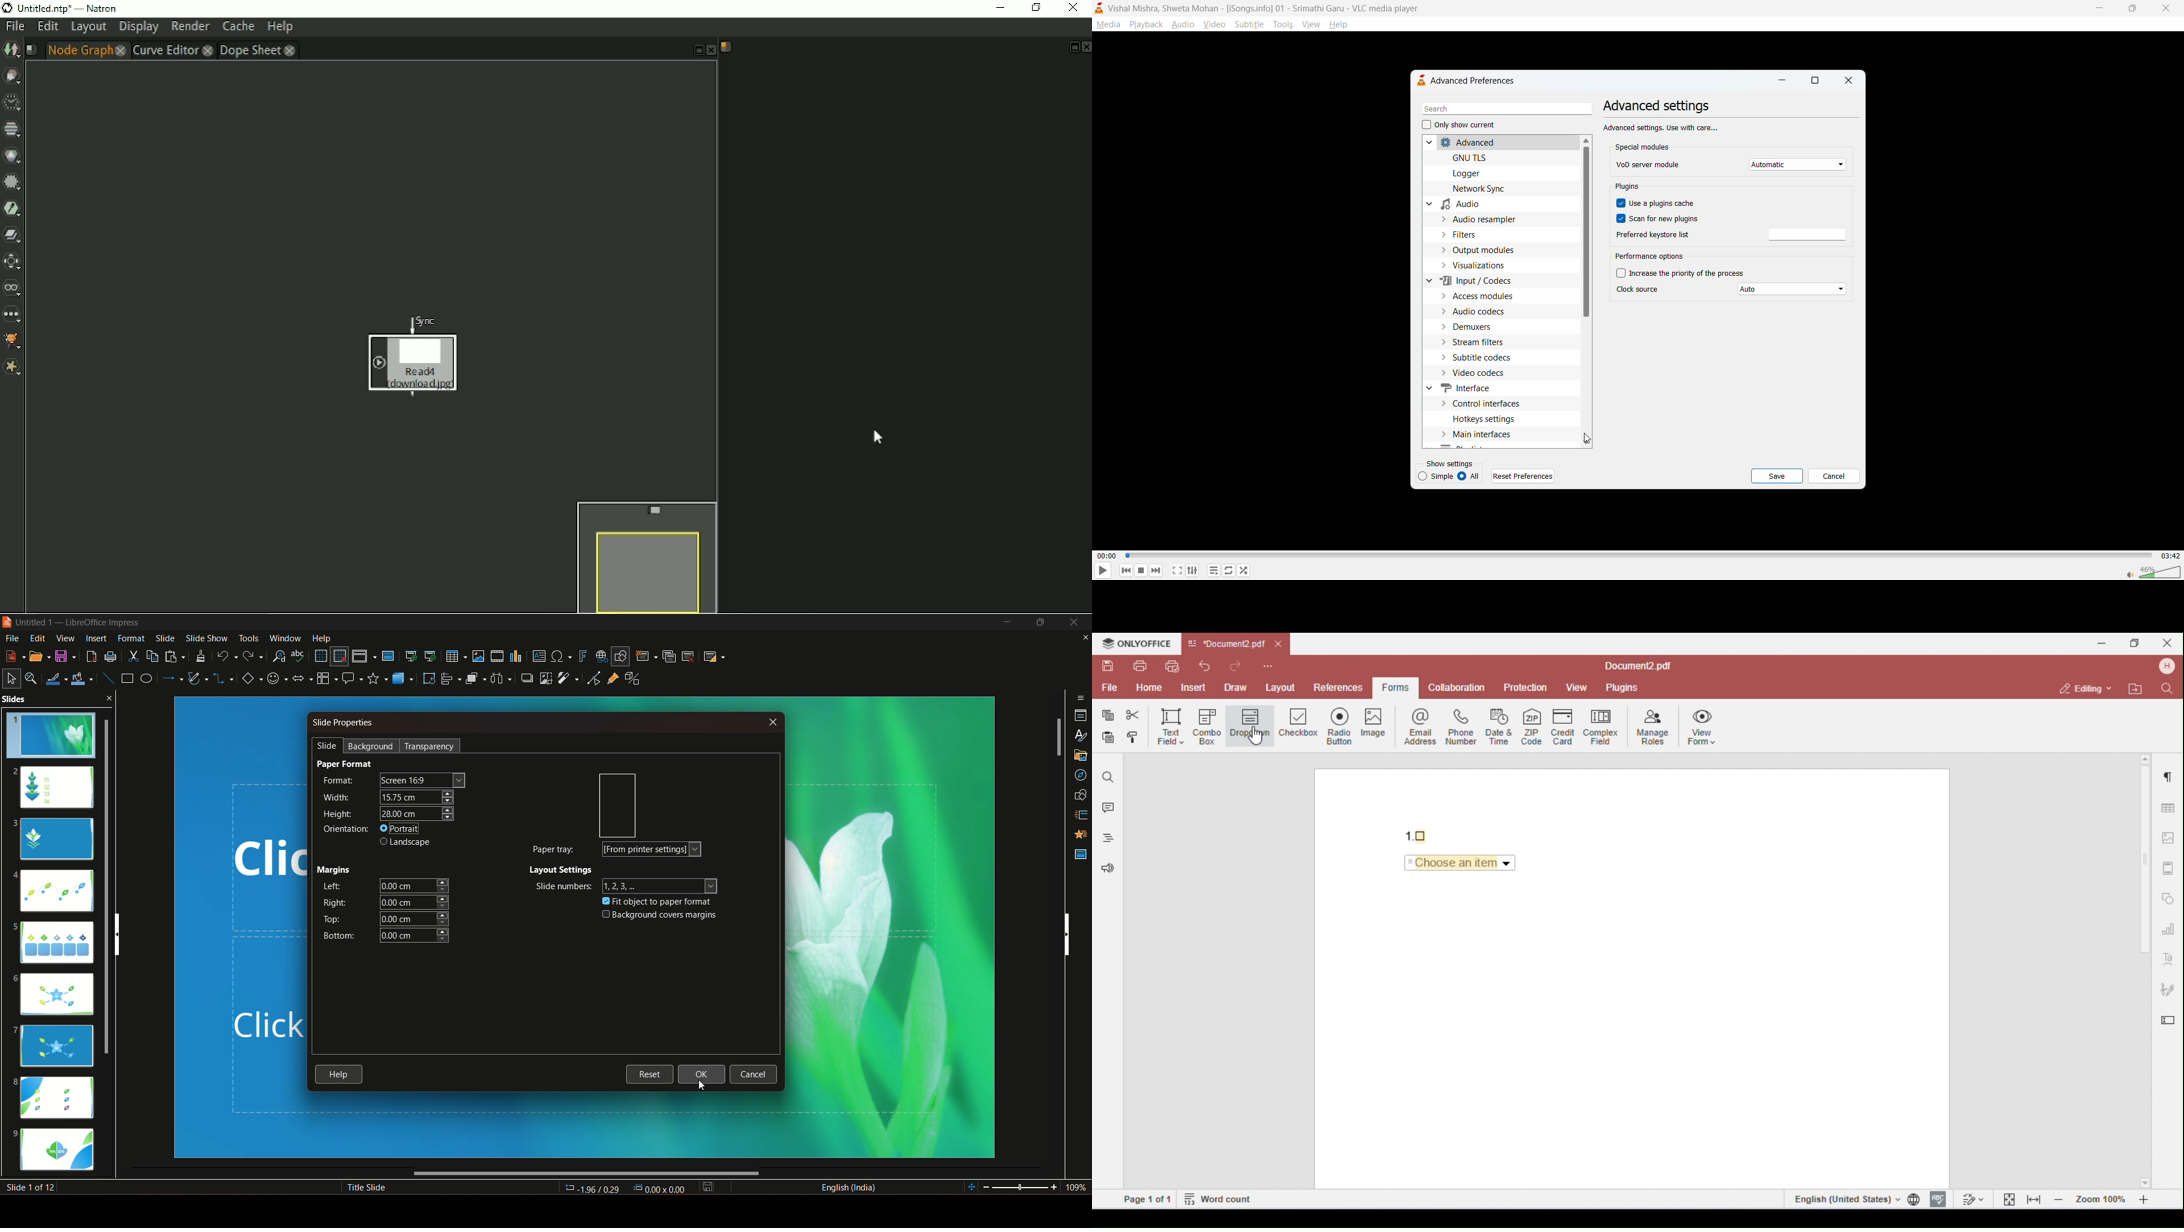 This screenshot has width=2184, height=1232. I want to click on access modules, so click(1488, 296).